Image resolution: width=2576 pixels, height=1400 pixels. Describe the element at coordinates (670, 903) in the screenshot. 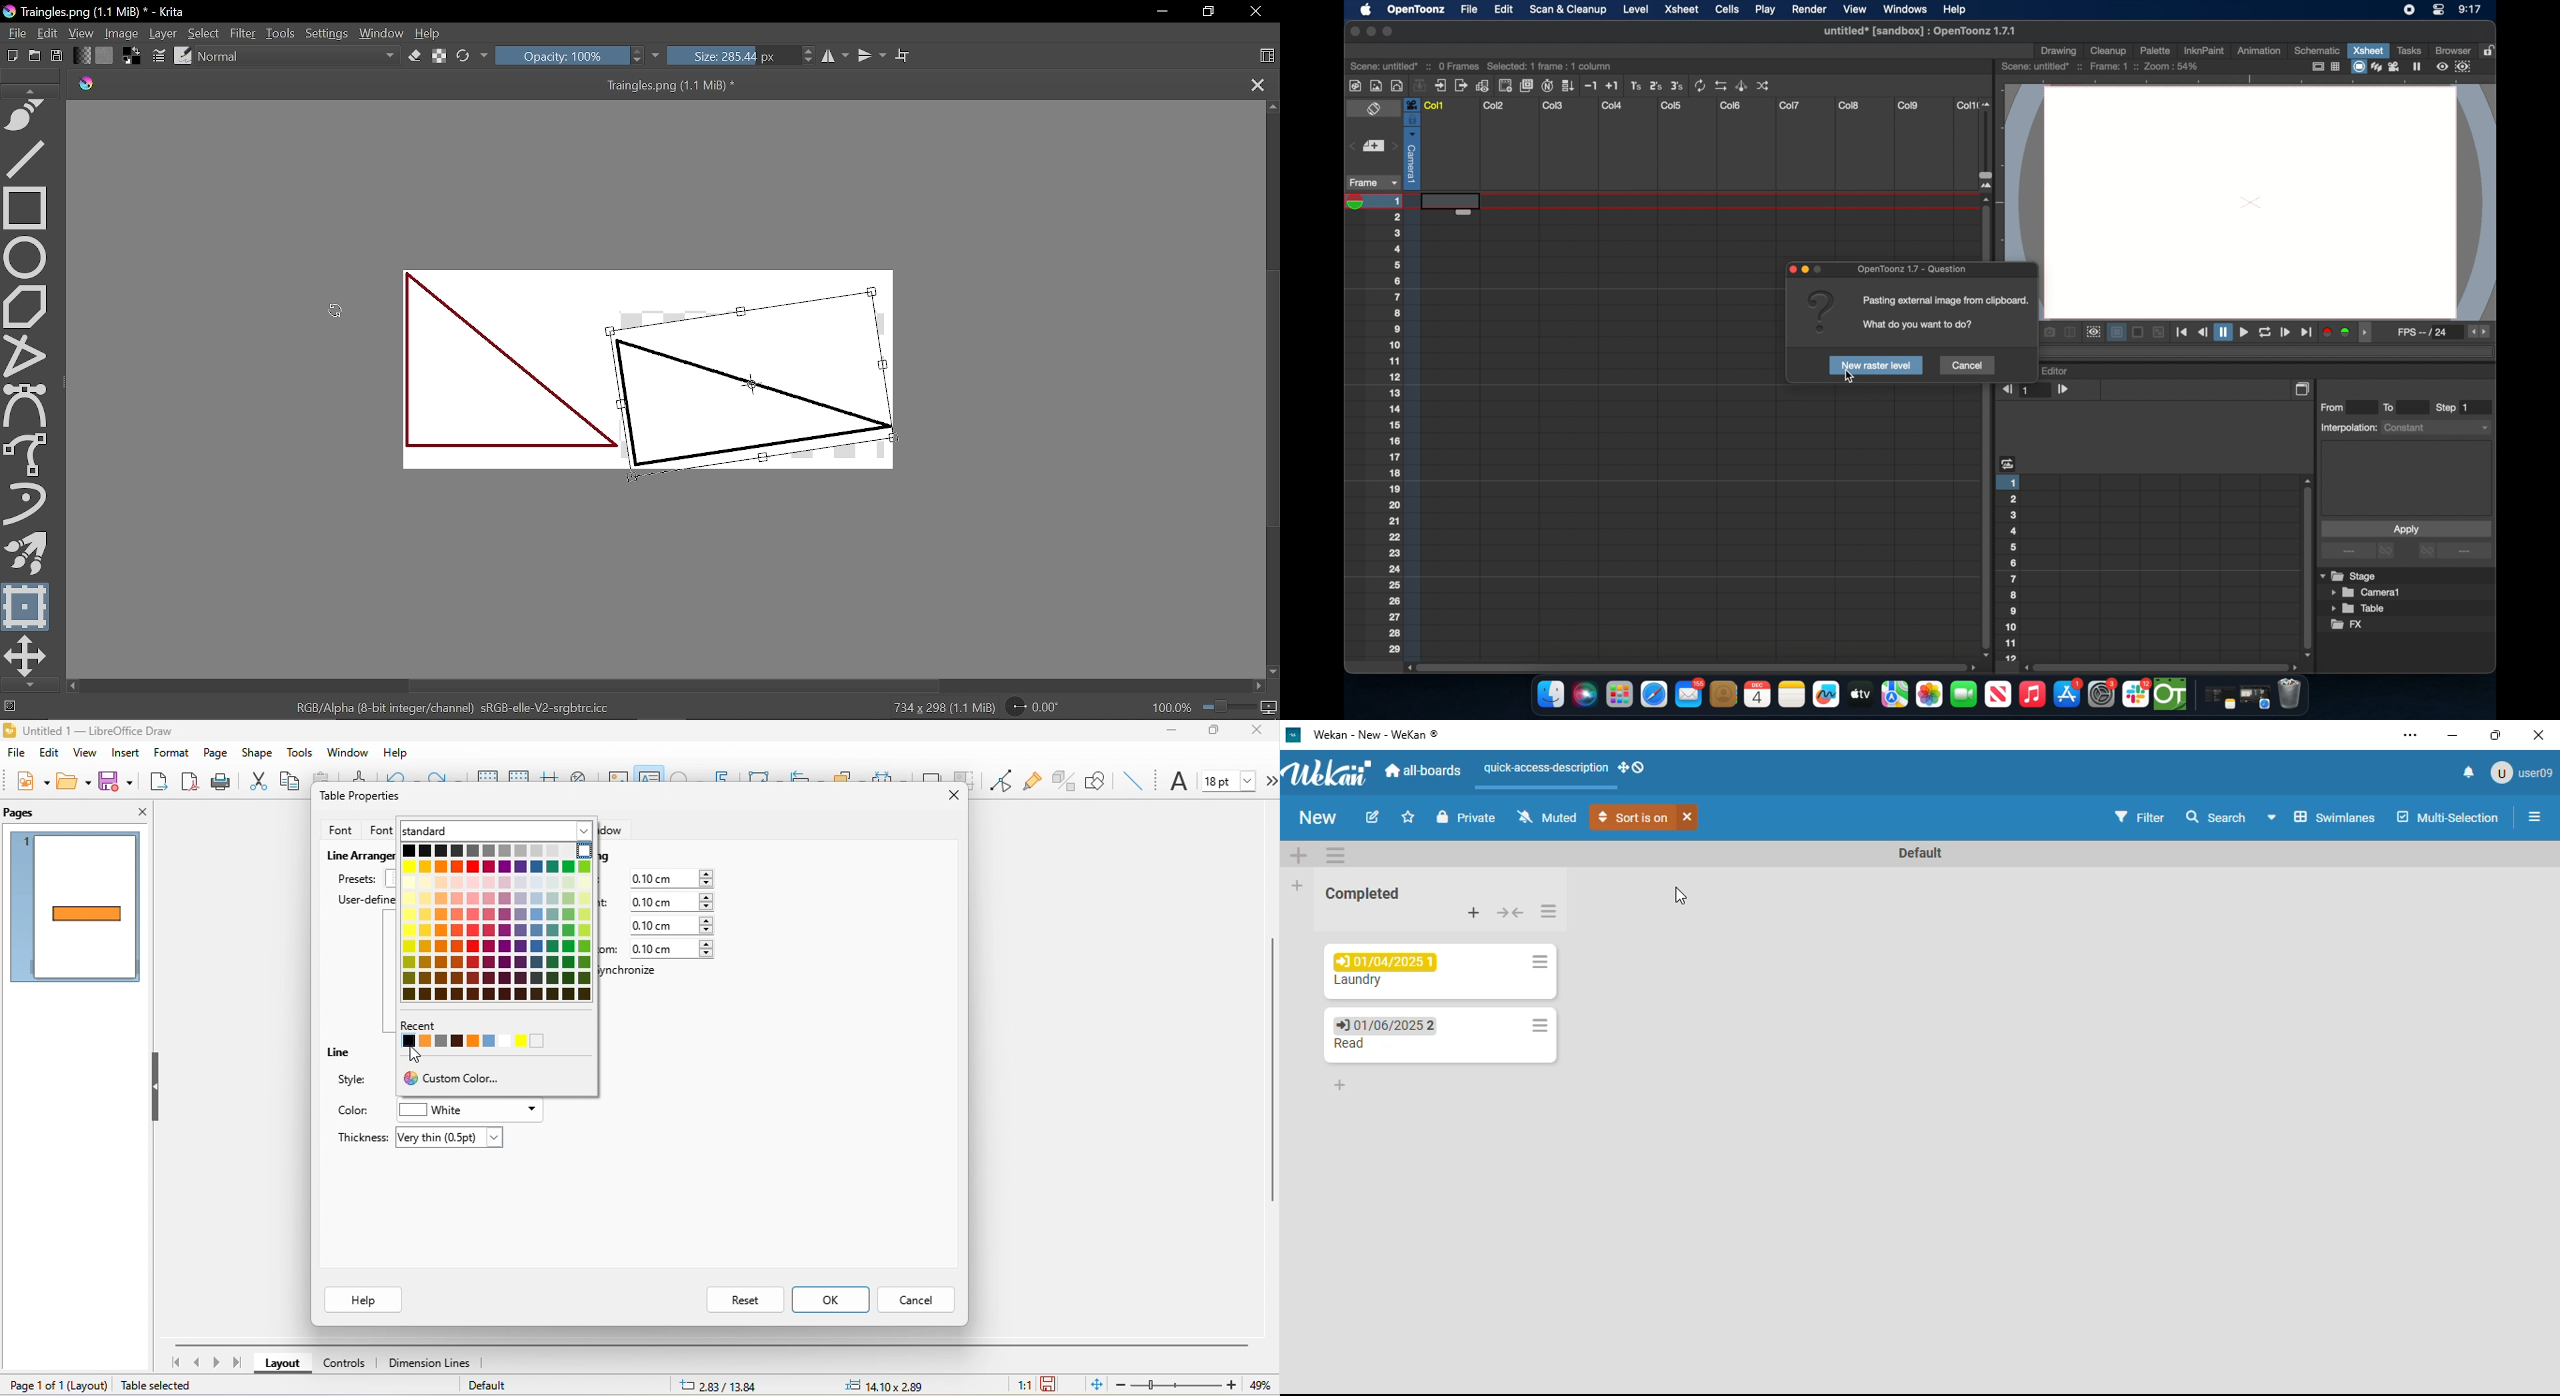

I see `0.10 cm` at that location.